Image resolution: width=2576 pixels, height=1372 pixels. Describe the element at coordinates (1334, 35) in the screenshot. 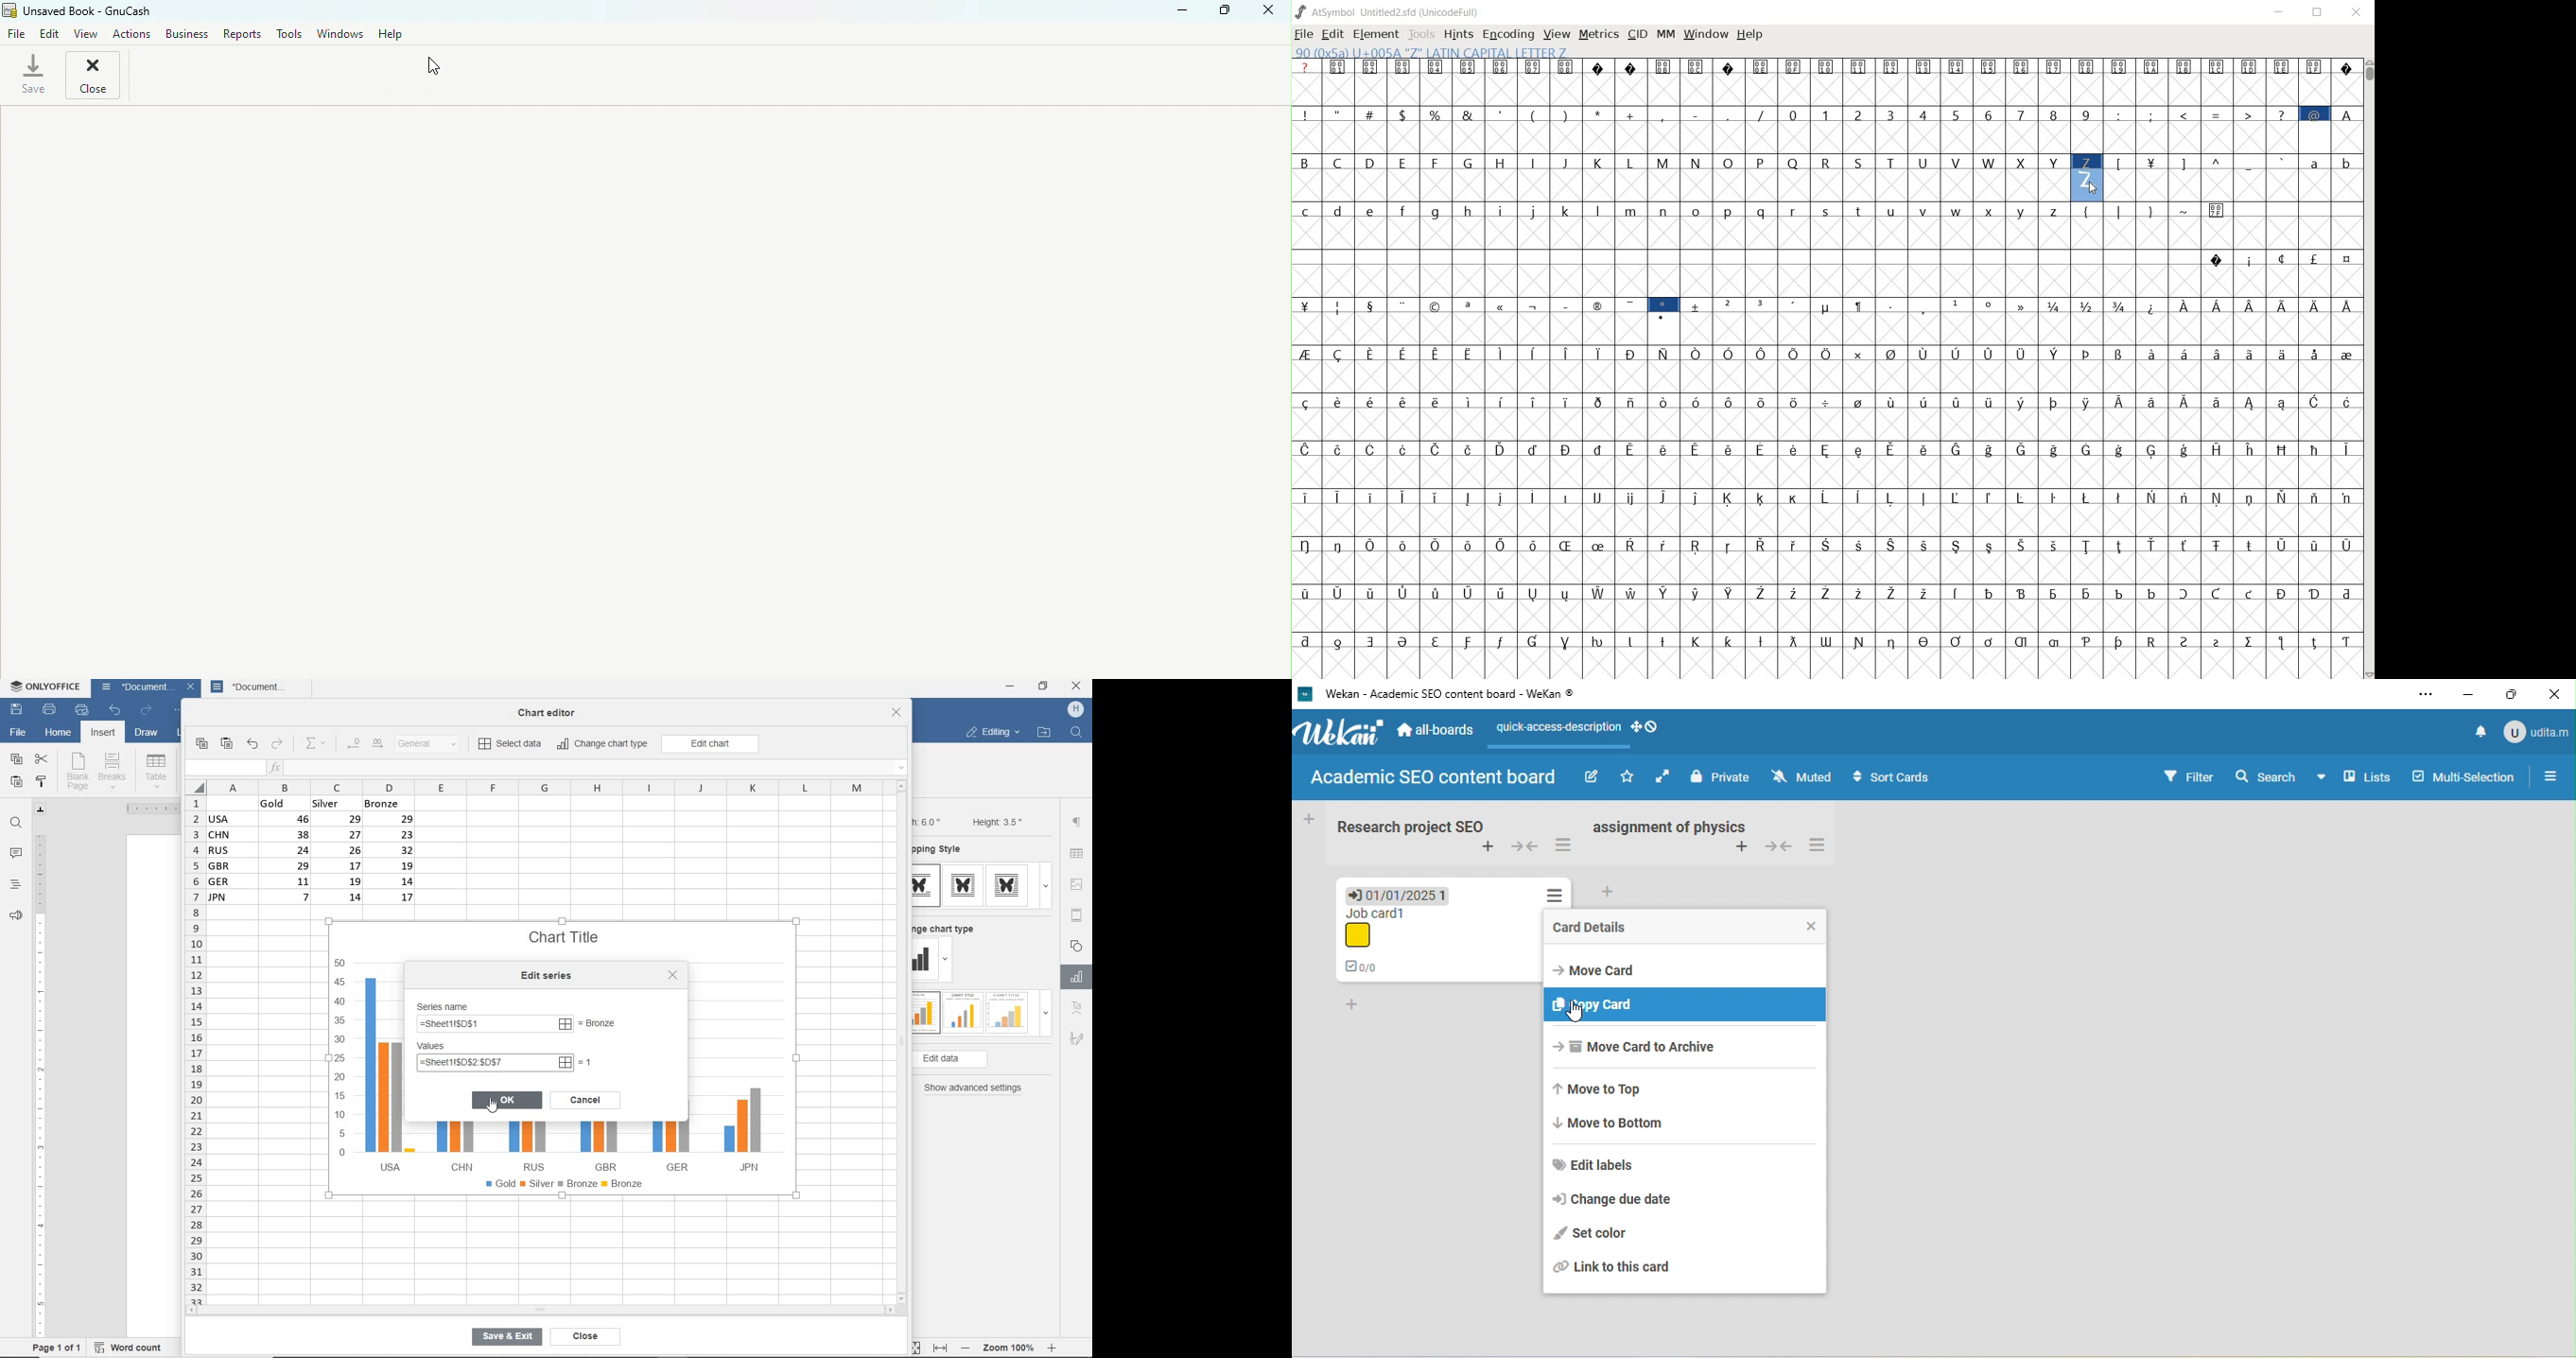

I see `edit` at that location.